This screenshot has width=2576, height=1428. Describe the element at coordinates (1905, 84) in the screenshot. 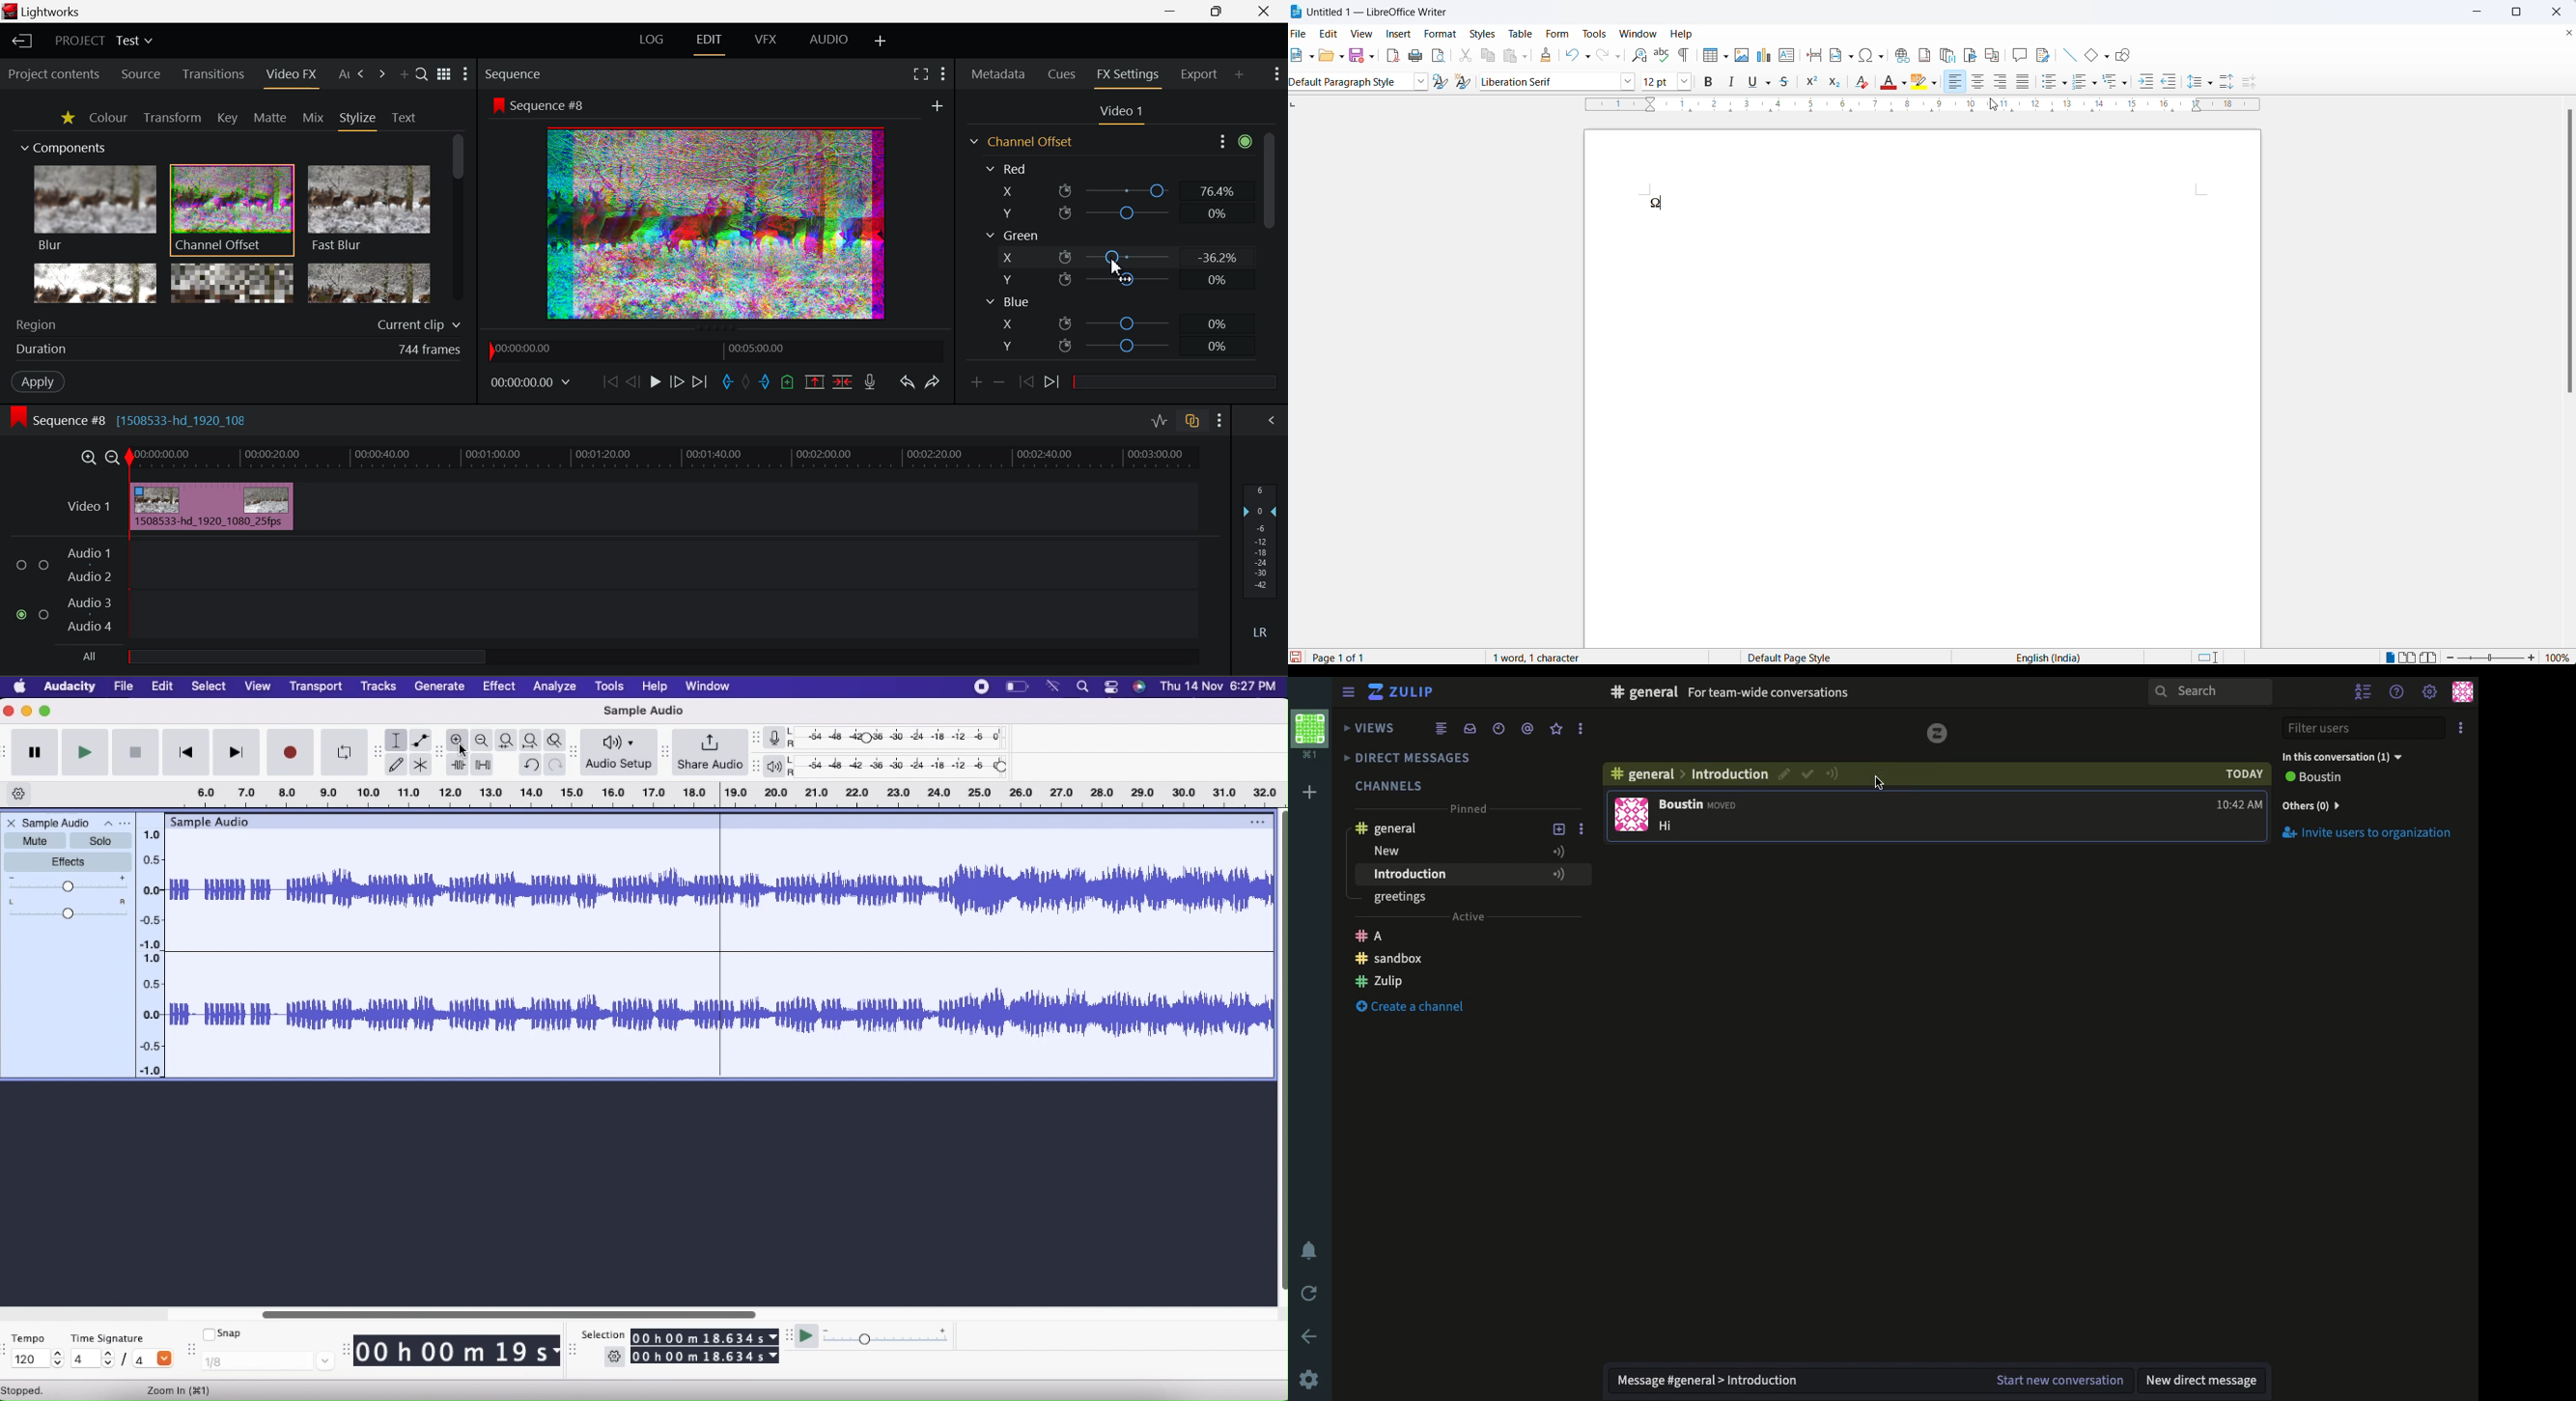

I see `font color options` at that location.